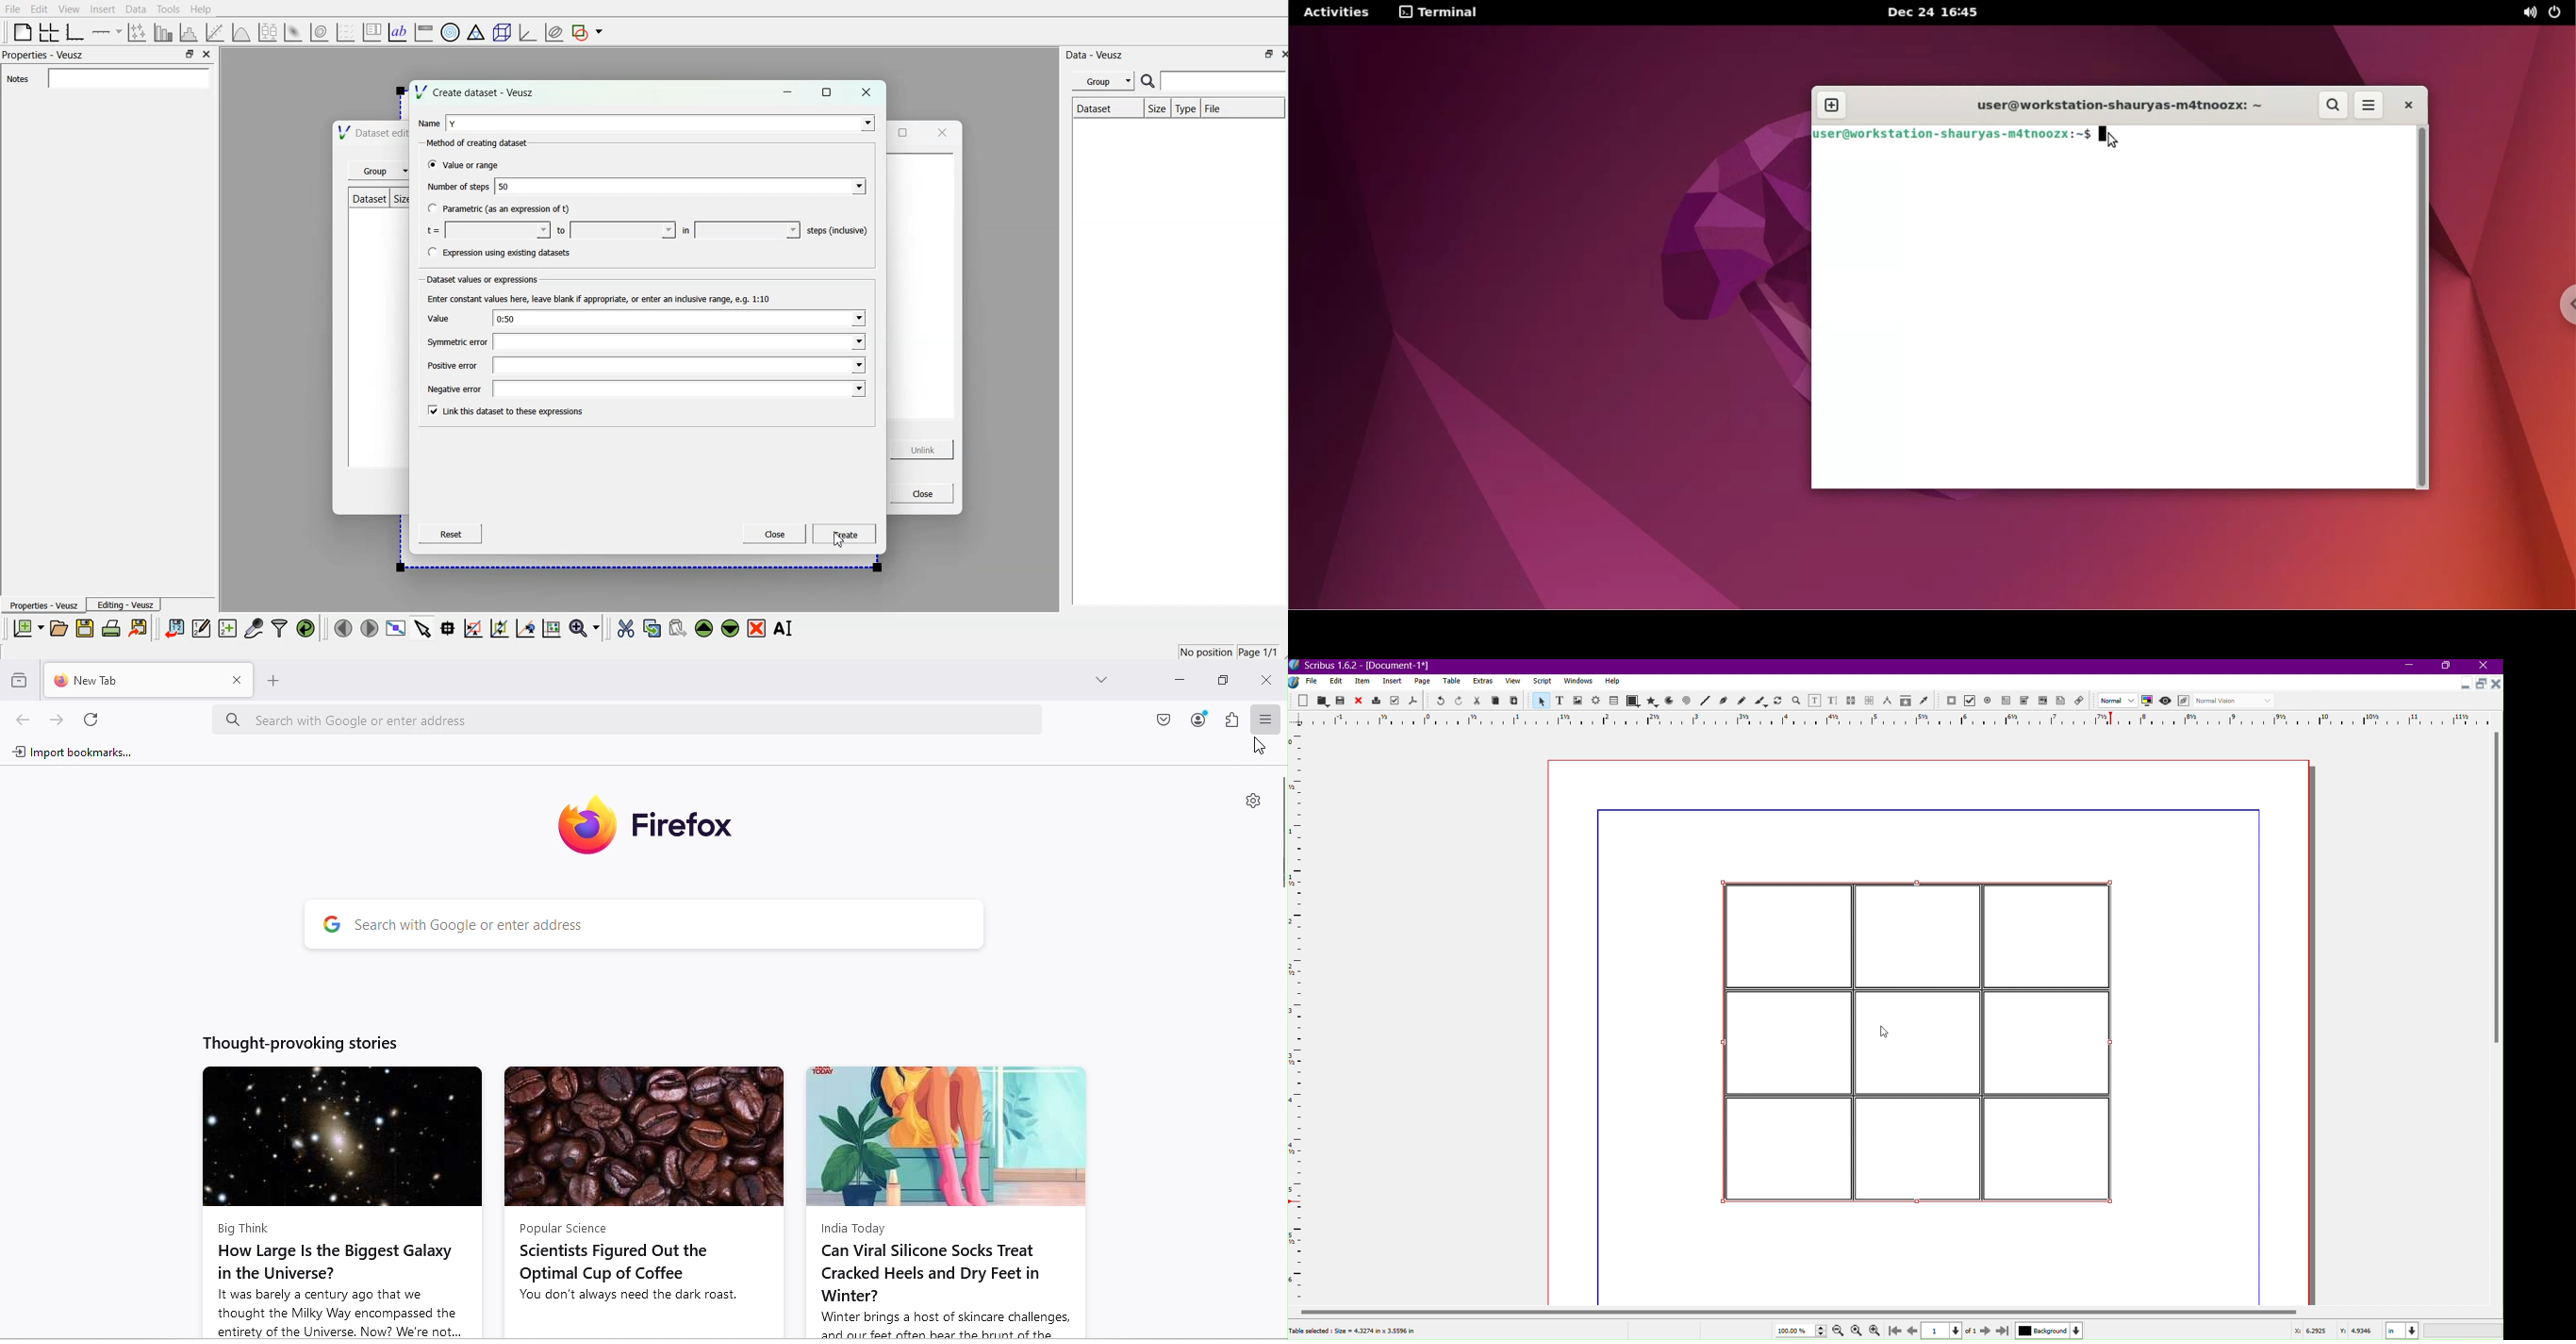  Describe the element at coordinates (129, 680) in the screenshot. I see `New tab` at that location.